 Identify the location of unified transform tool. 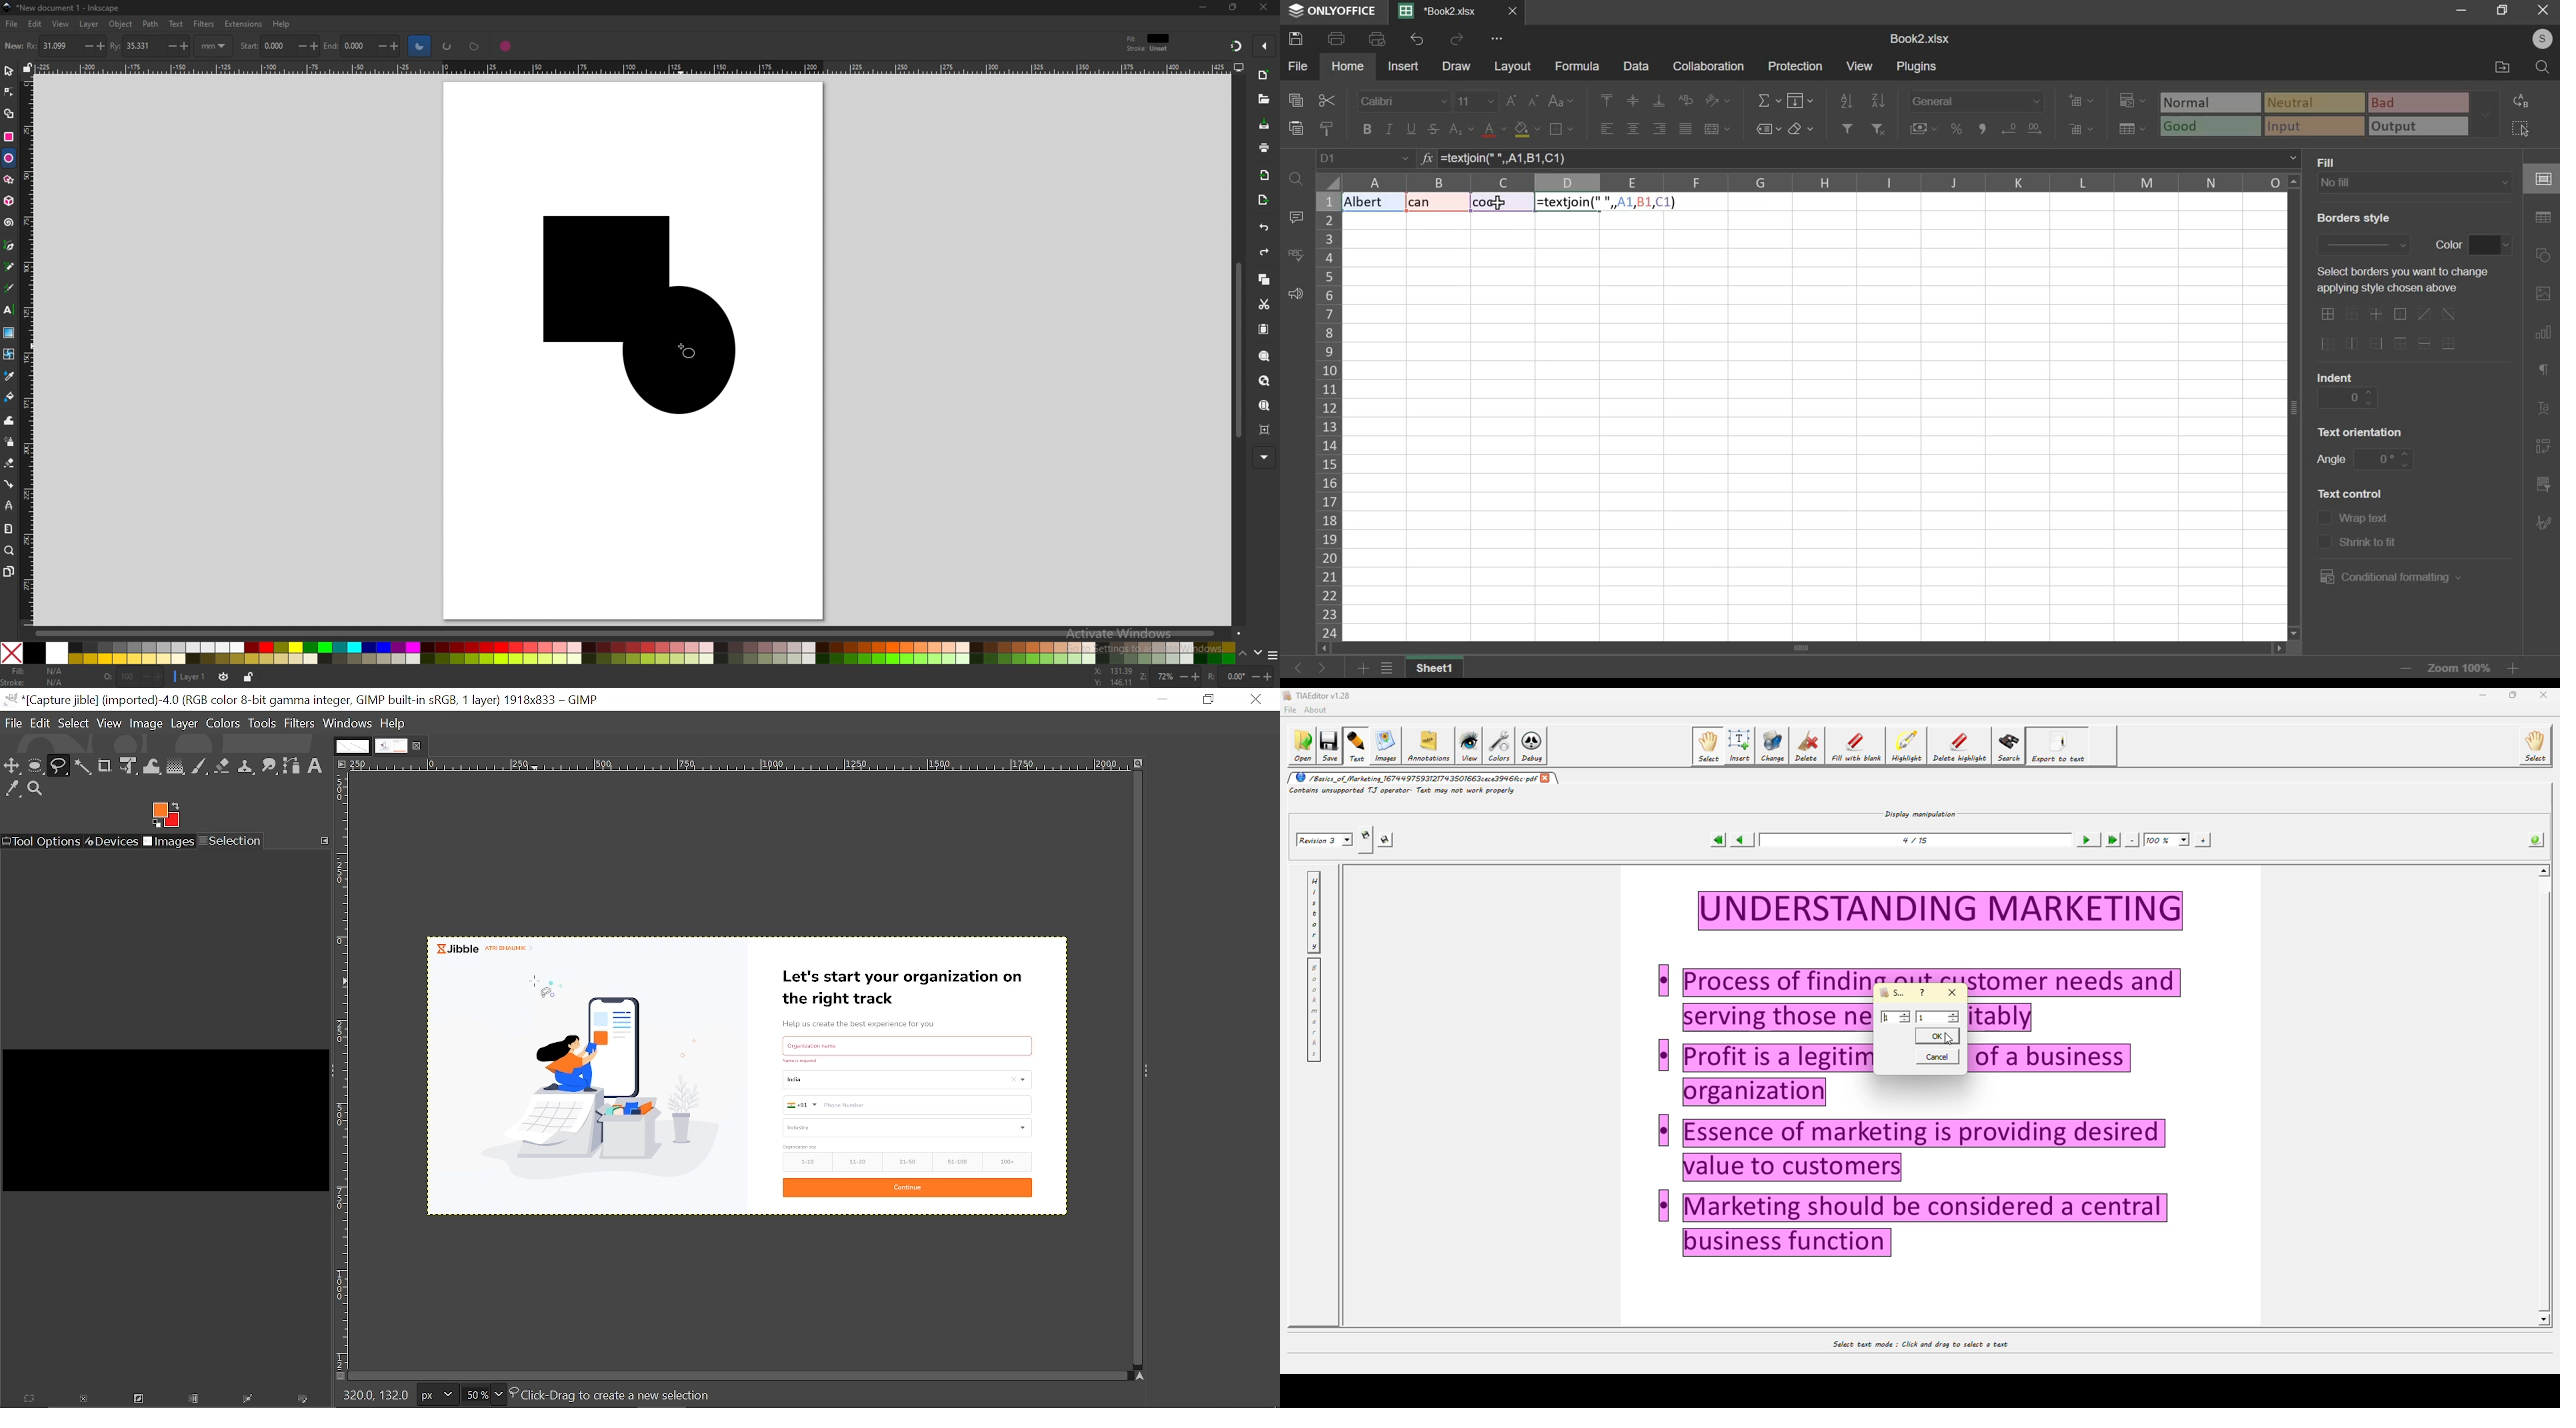
(130, 767).